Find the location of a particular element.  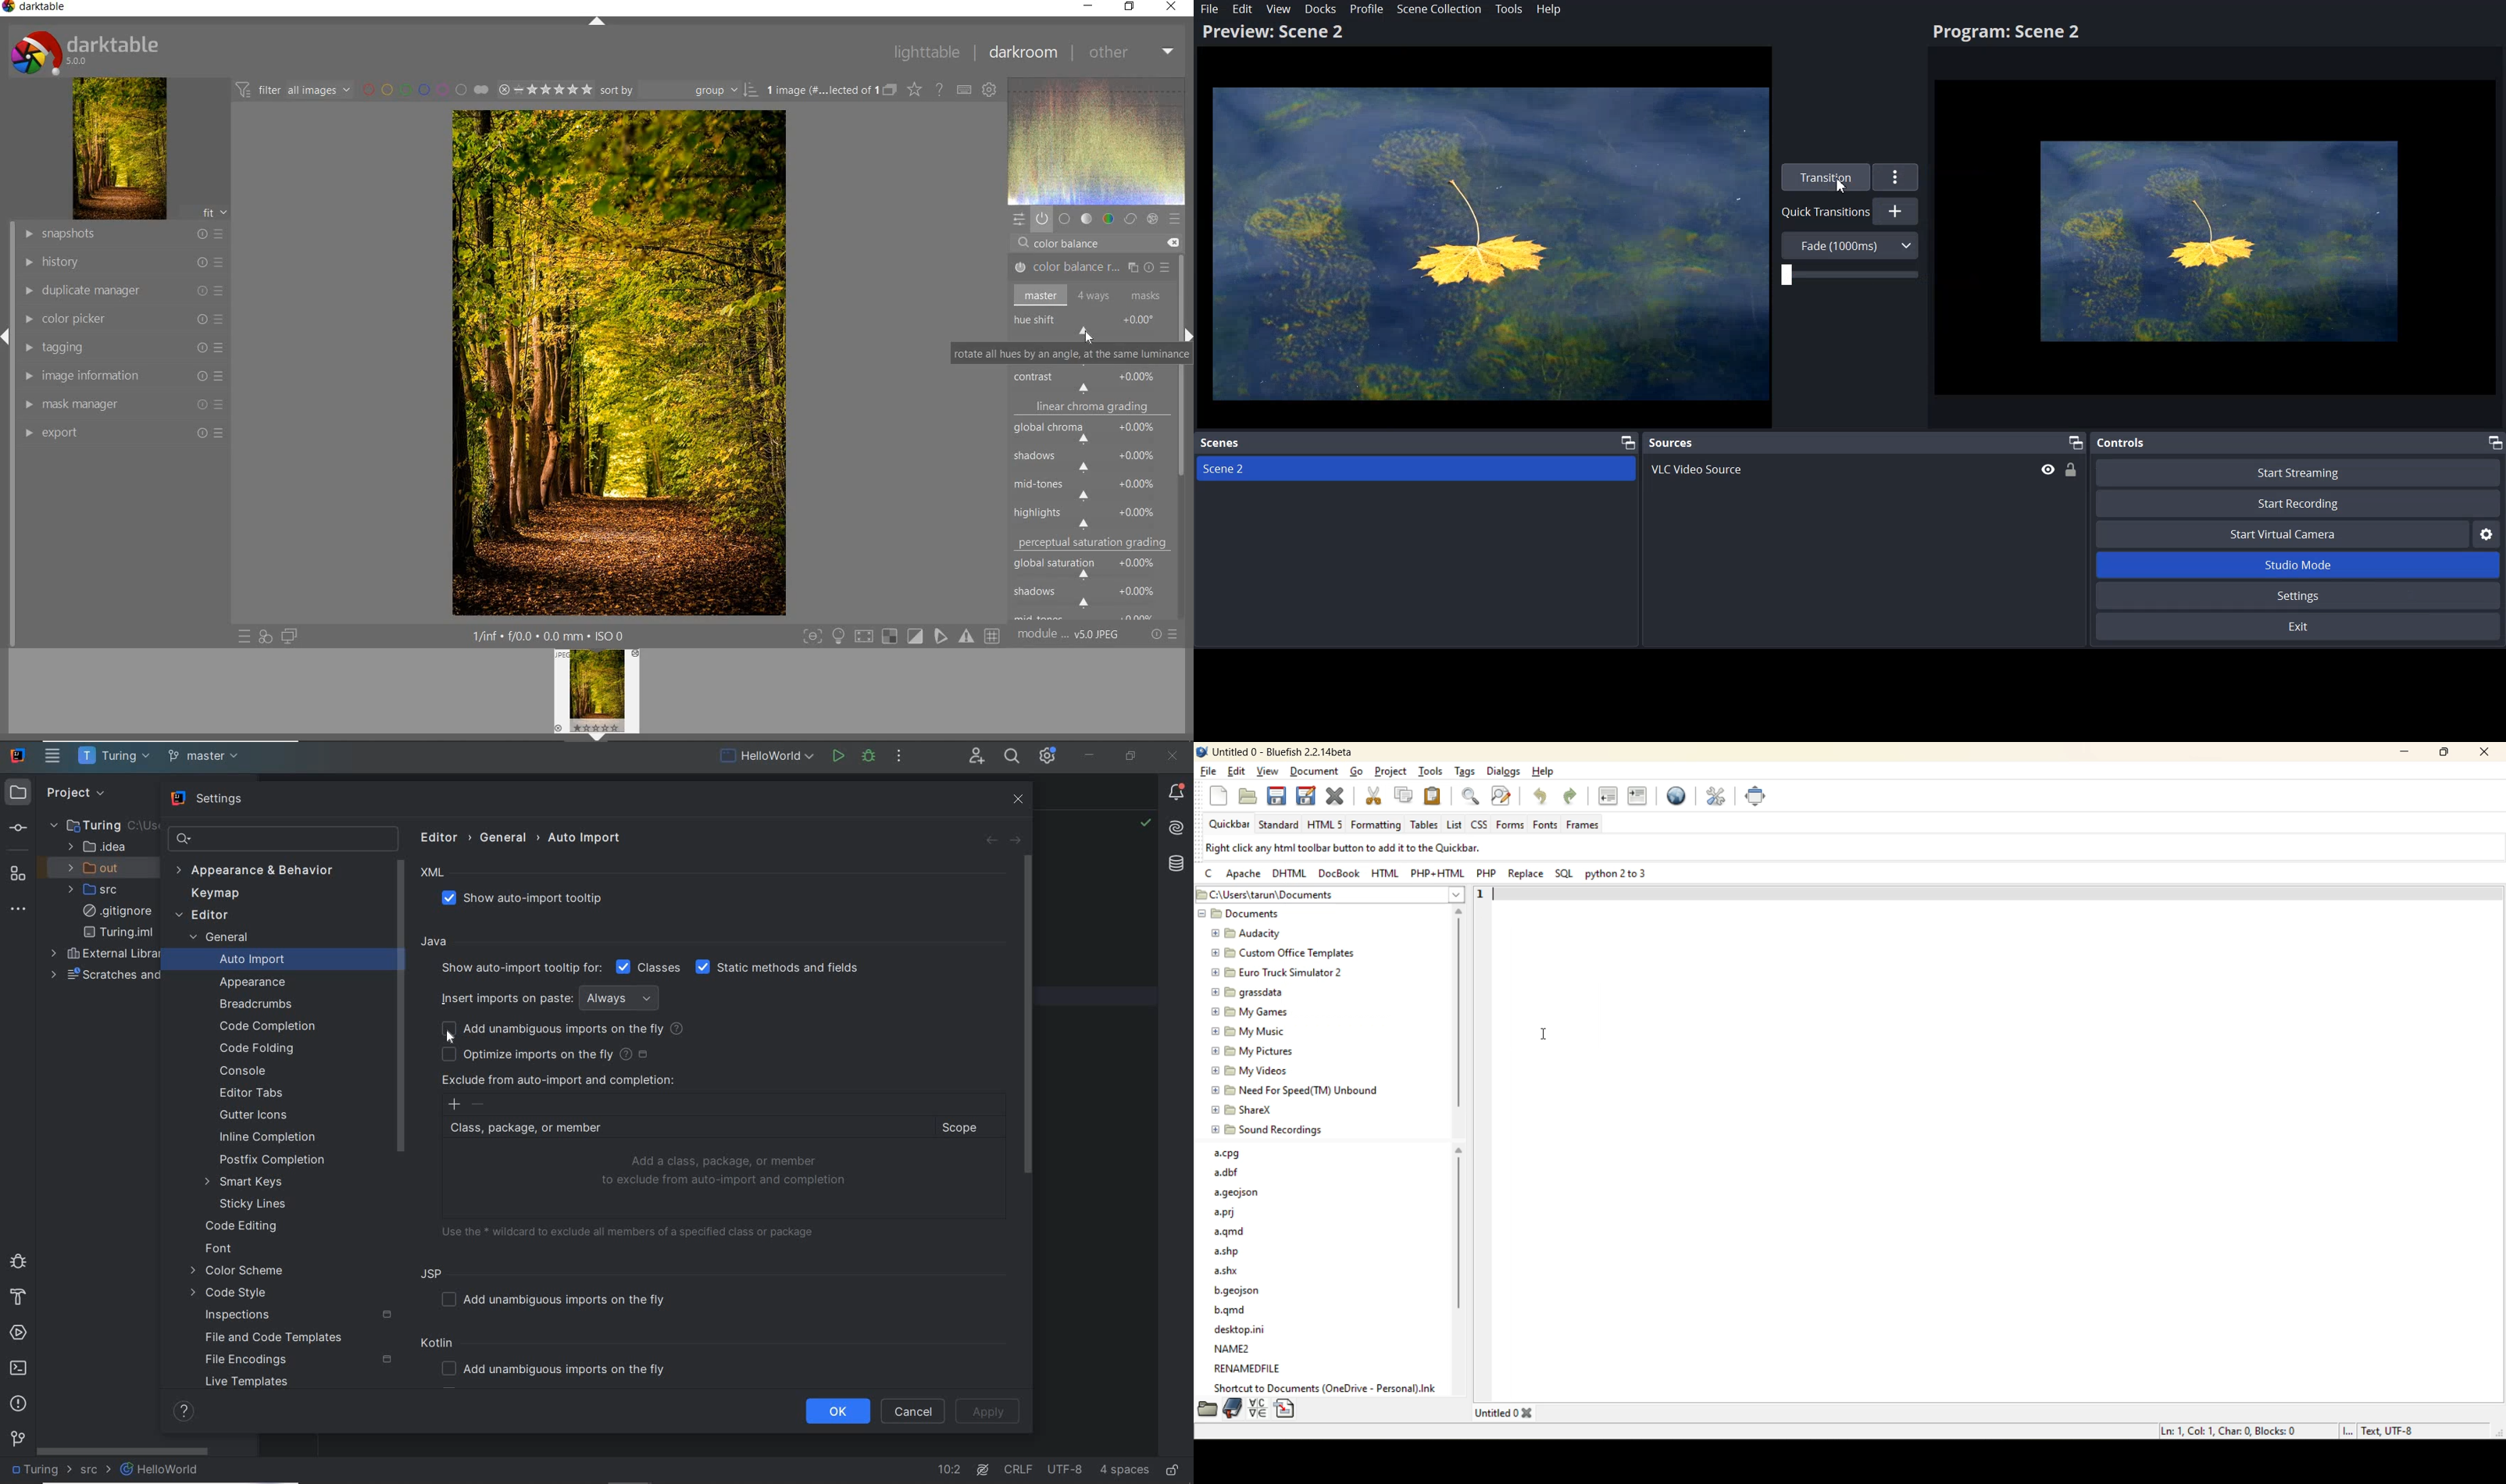

FILE AND CODE TEMPLATES is located at coordinates (269, 1339).